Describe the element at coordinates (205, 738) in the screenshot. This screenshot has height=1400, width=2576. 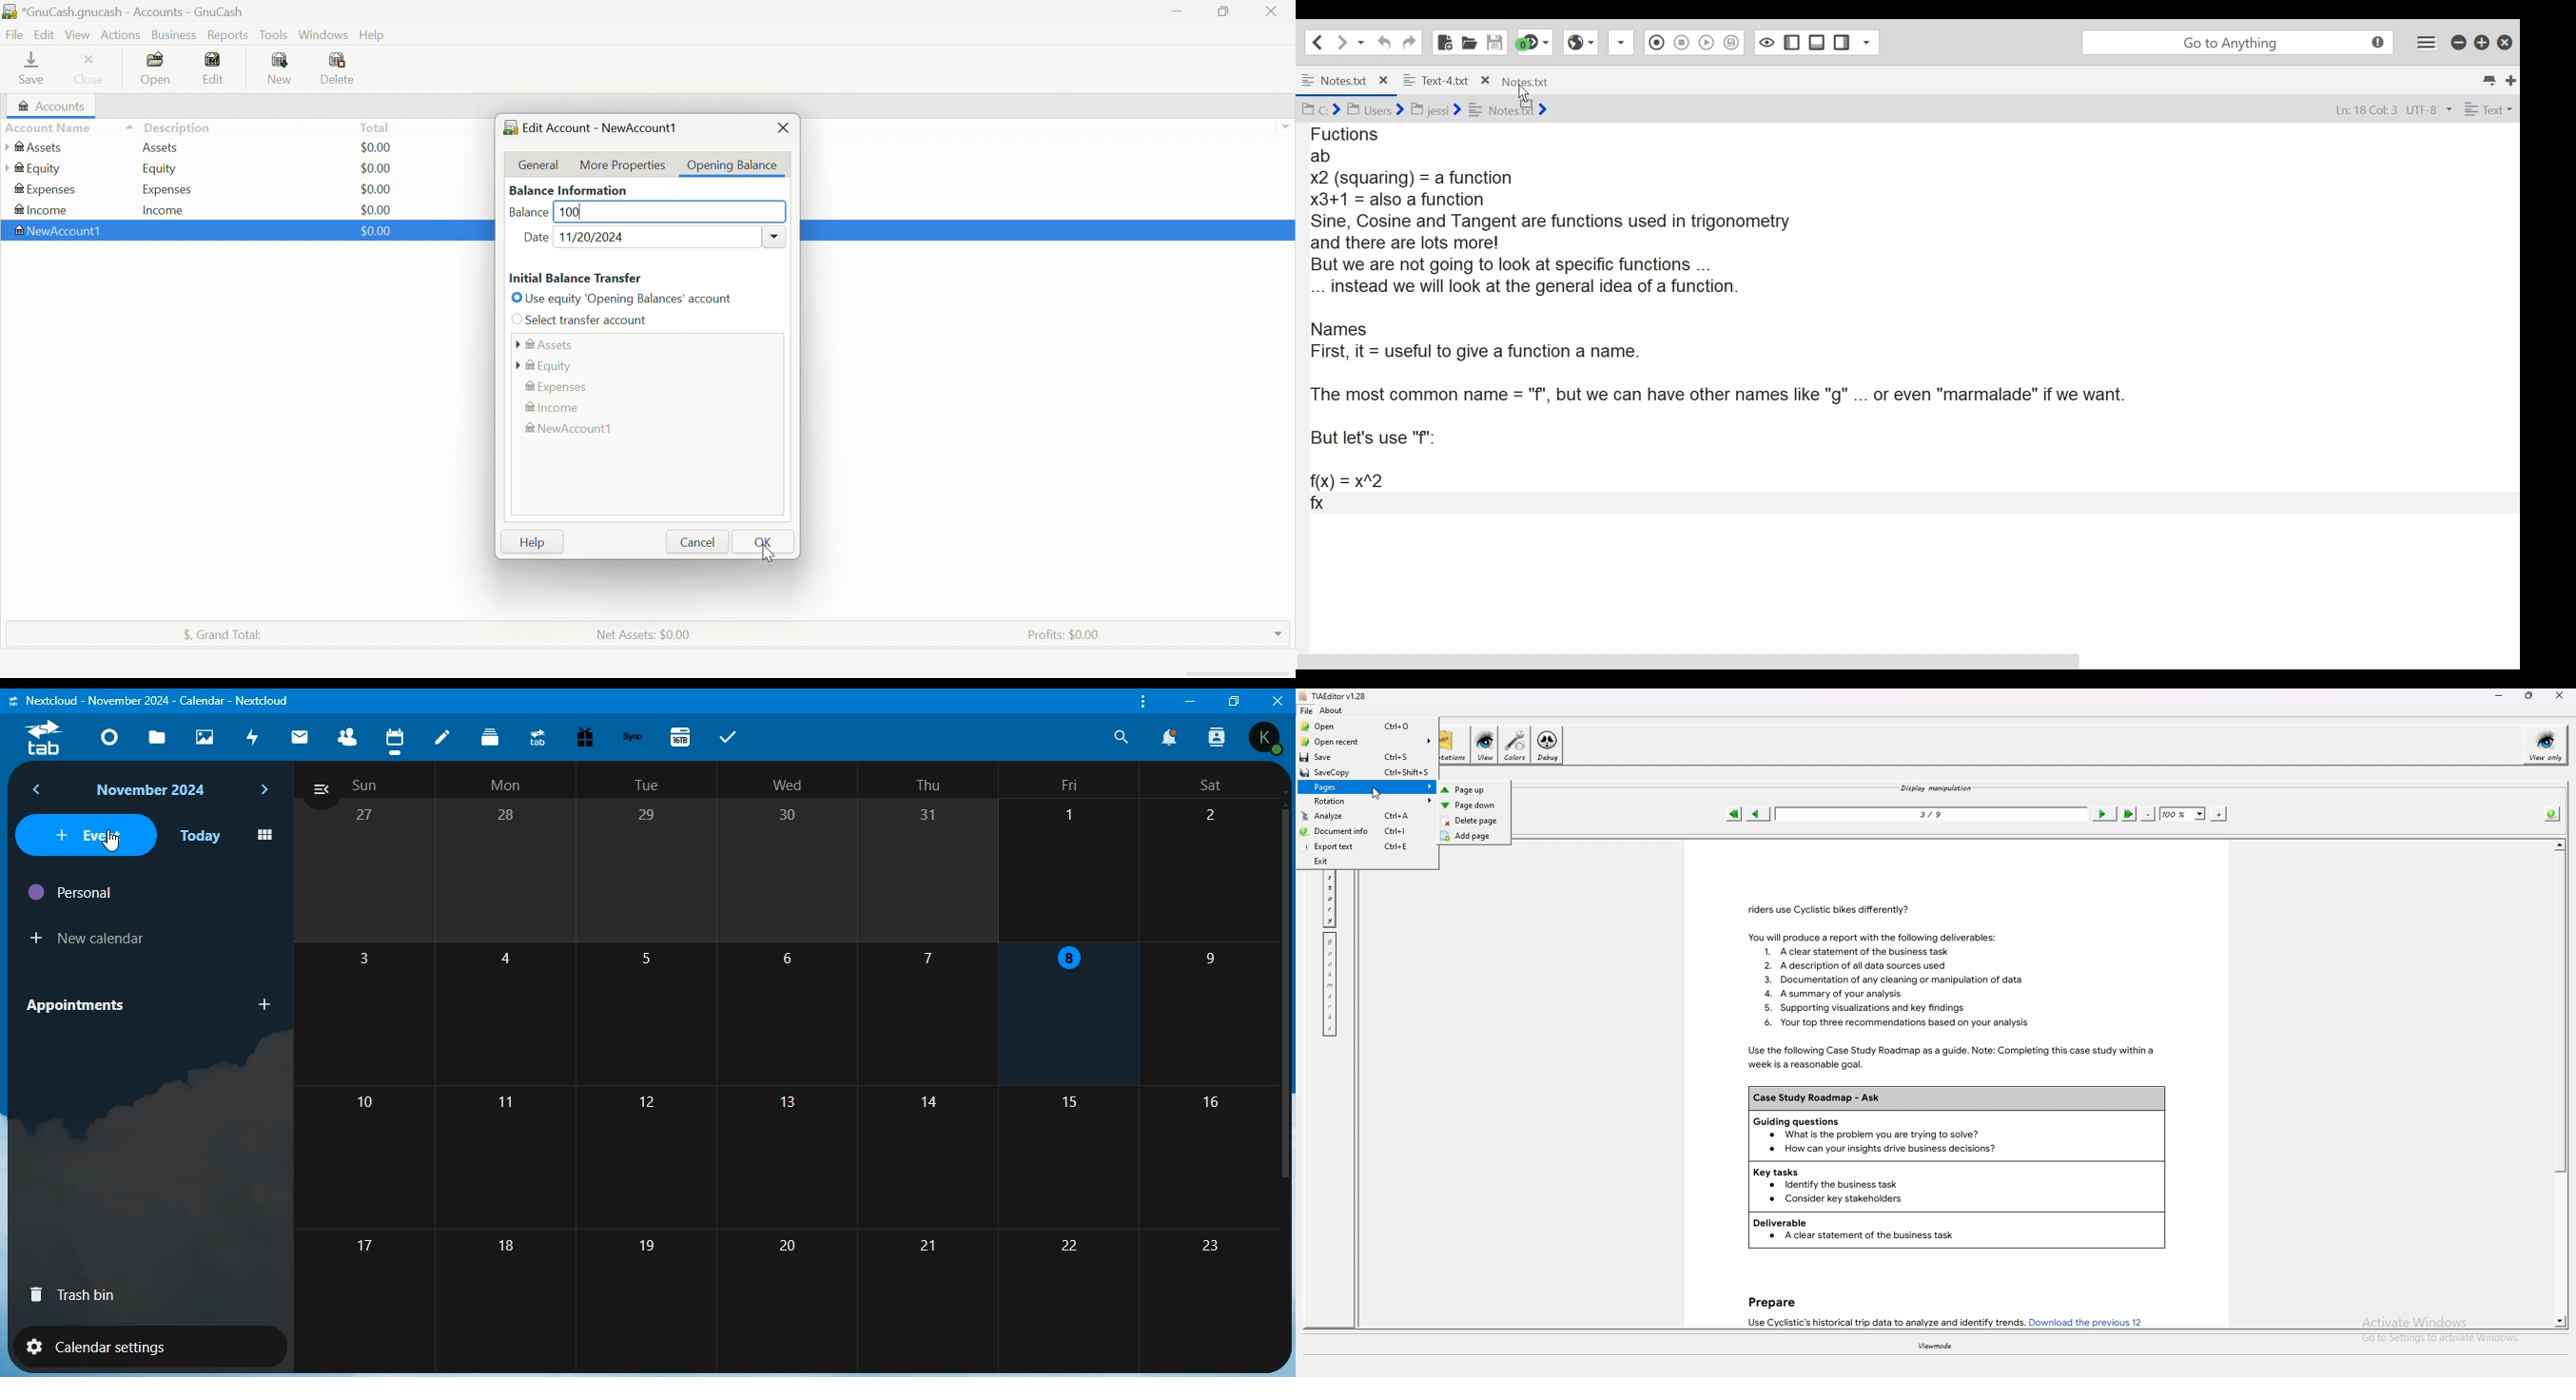
I see `photos` at that location.